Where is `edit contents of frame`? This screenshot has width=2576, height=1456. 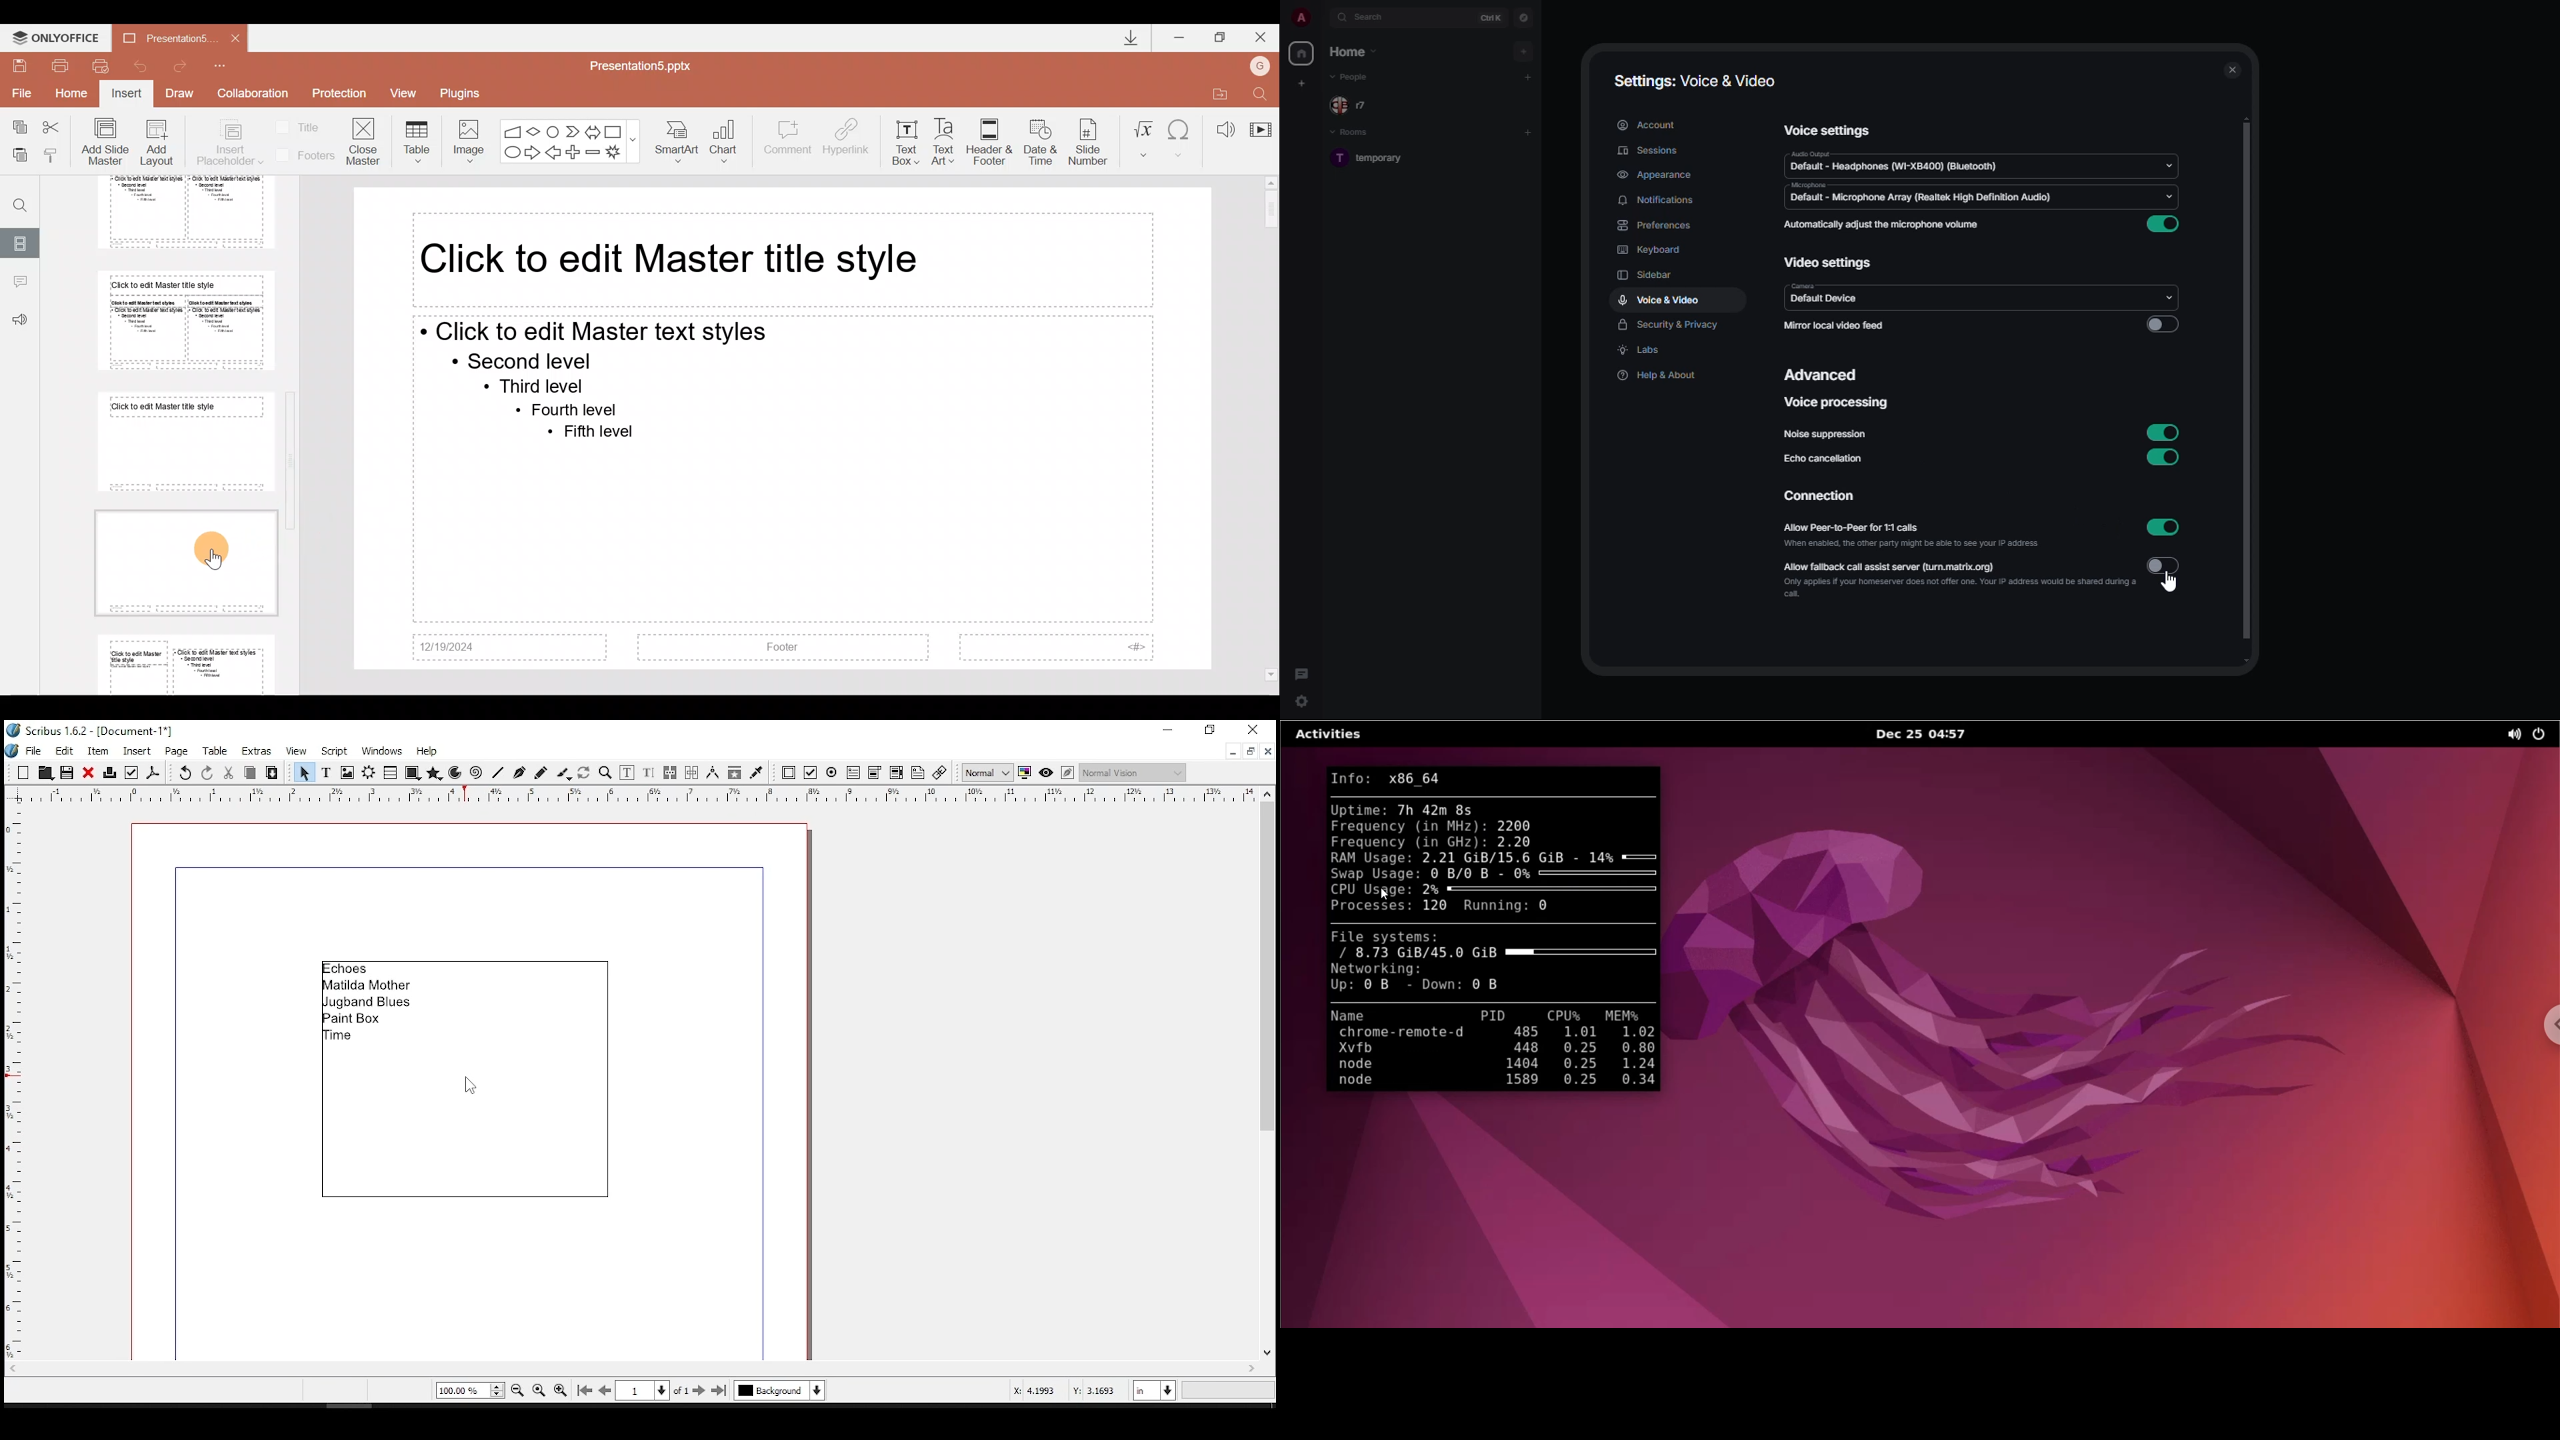 edit contents of frame is located at coordinates (626, 773).